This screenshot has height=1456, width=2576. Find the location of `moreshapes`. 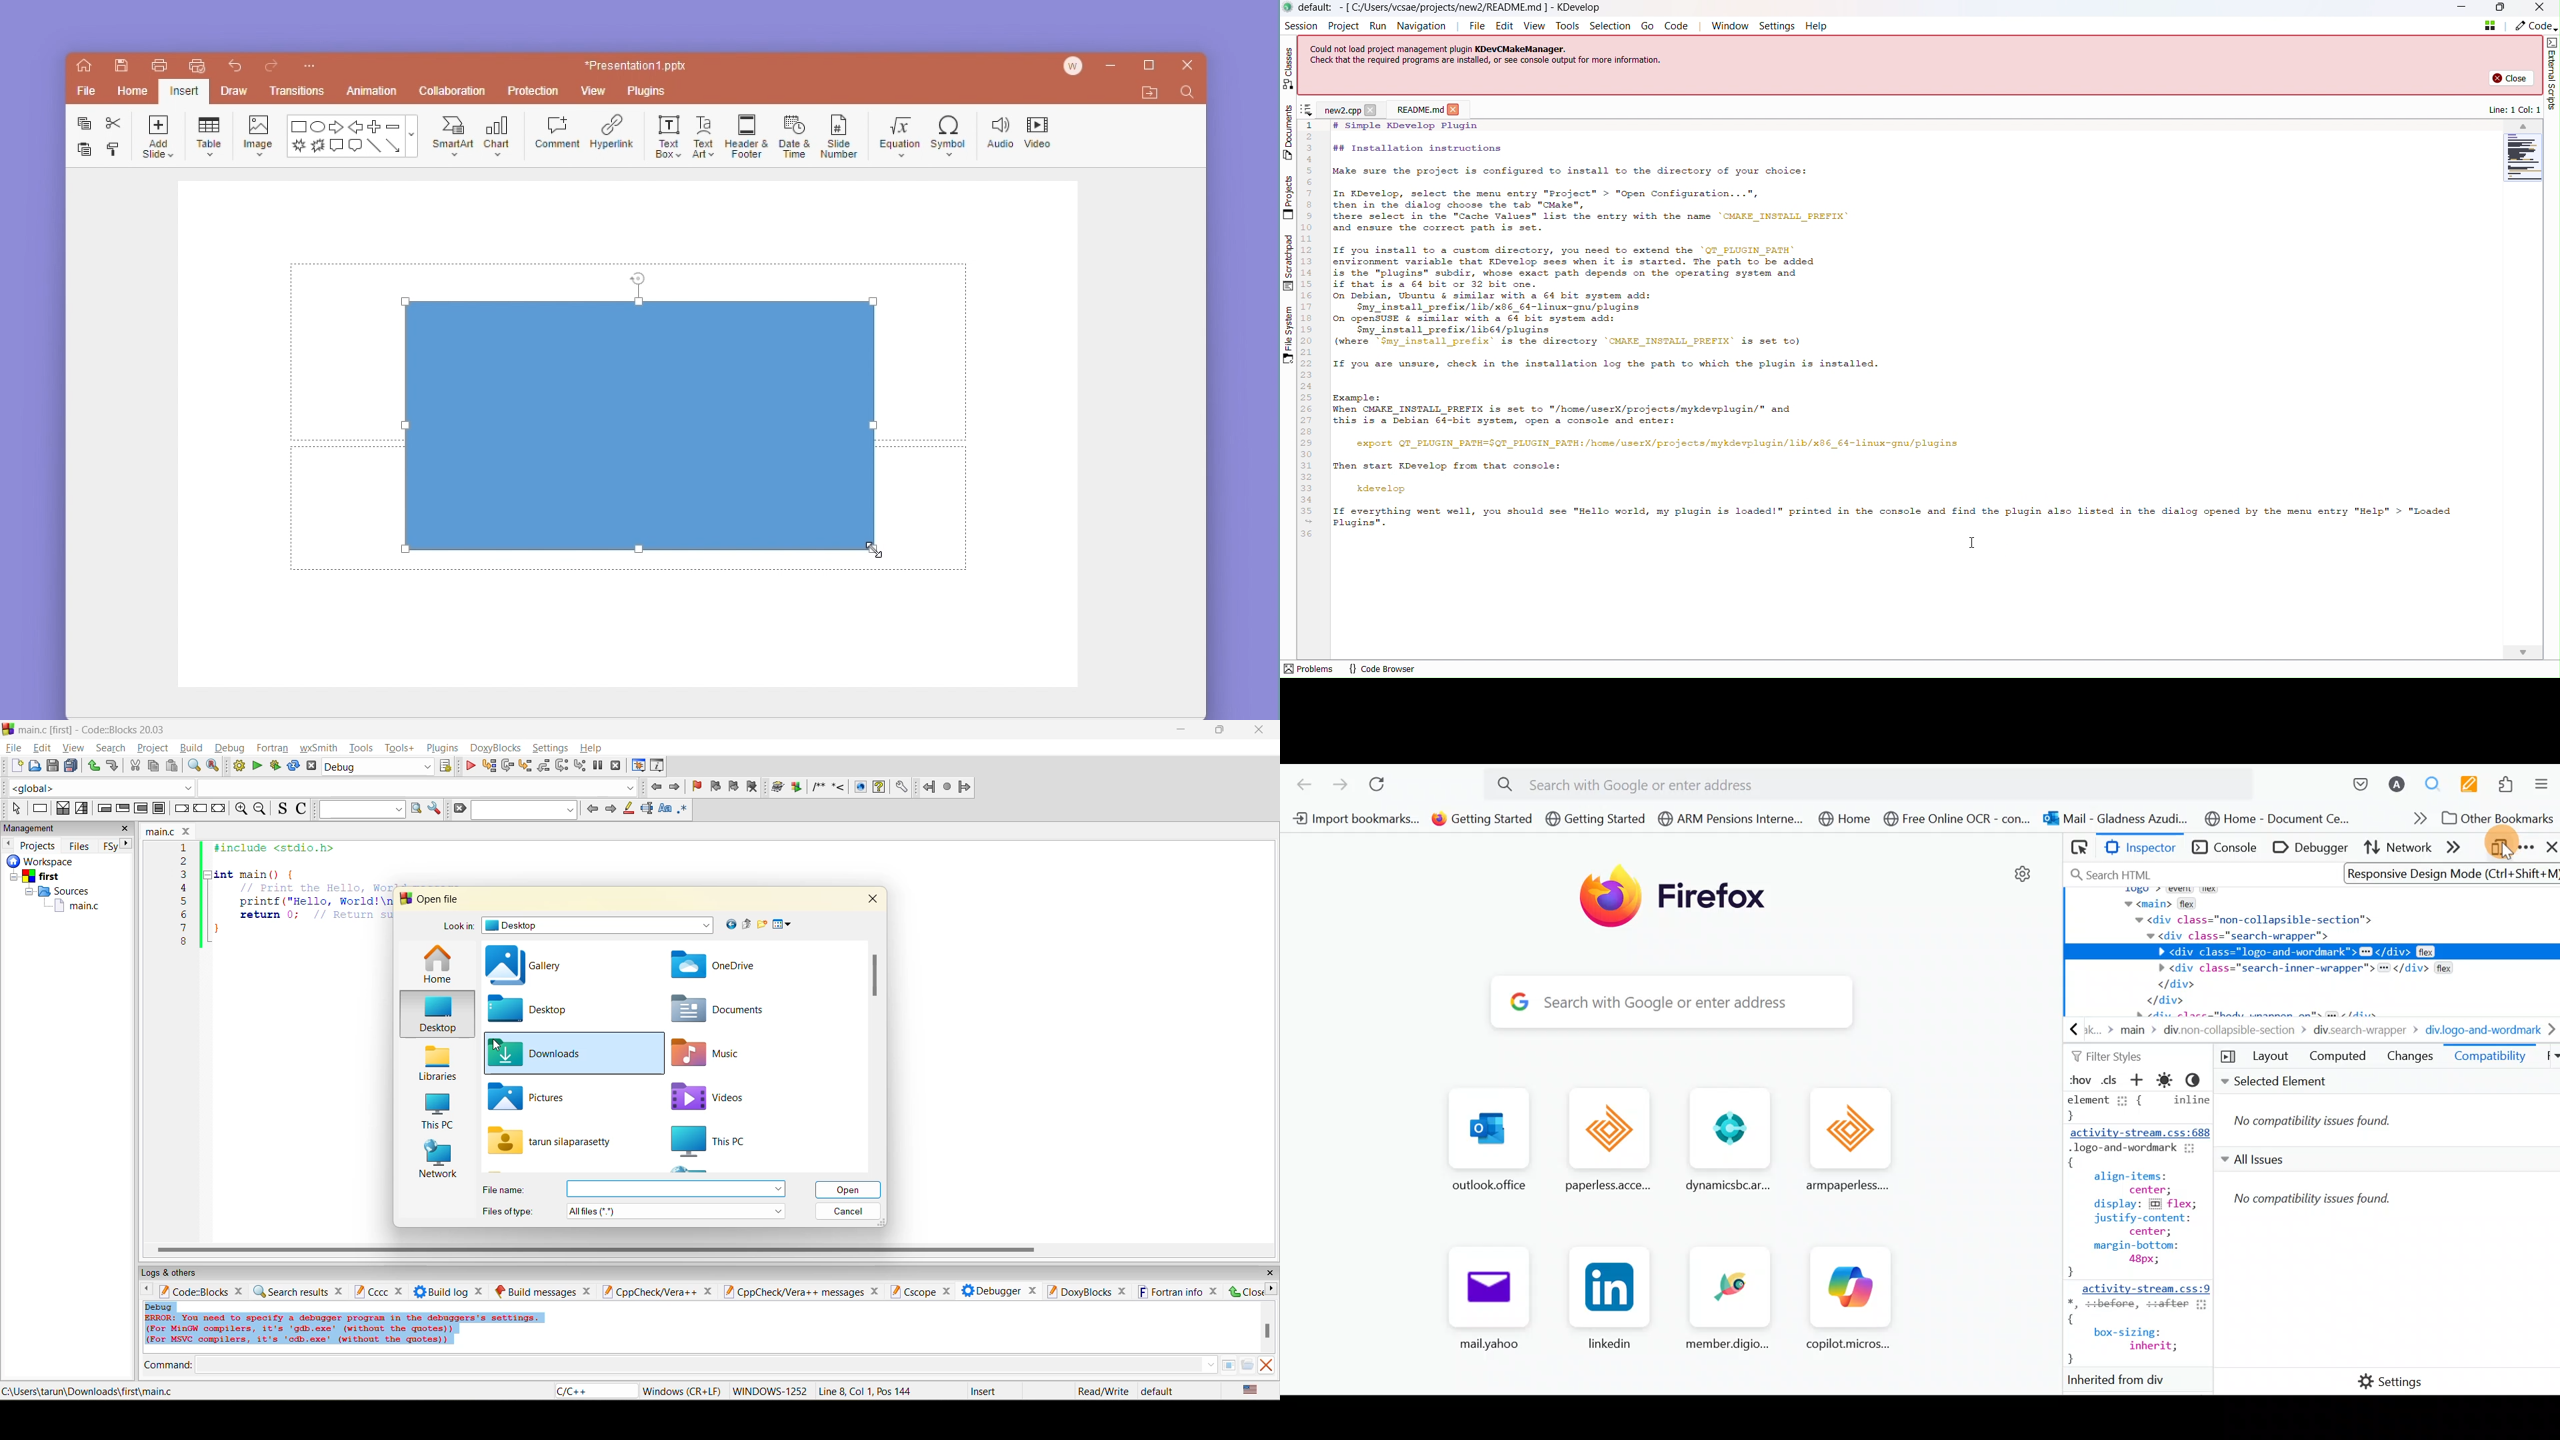

moreshapes is located at coordinates (415, 135).